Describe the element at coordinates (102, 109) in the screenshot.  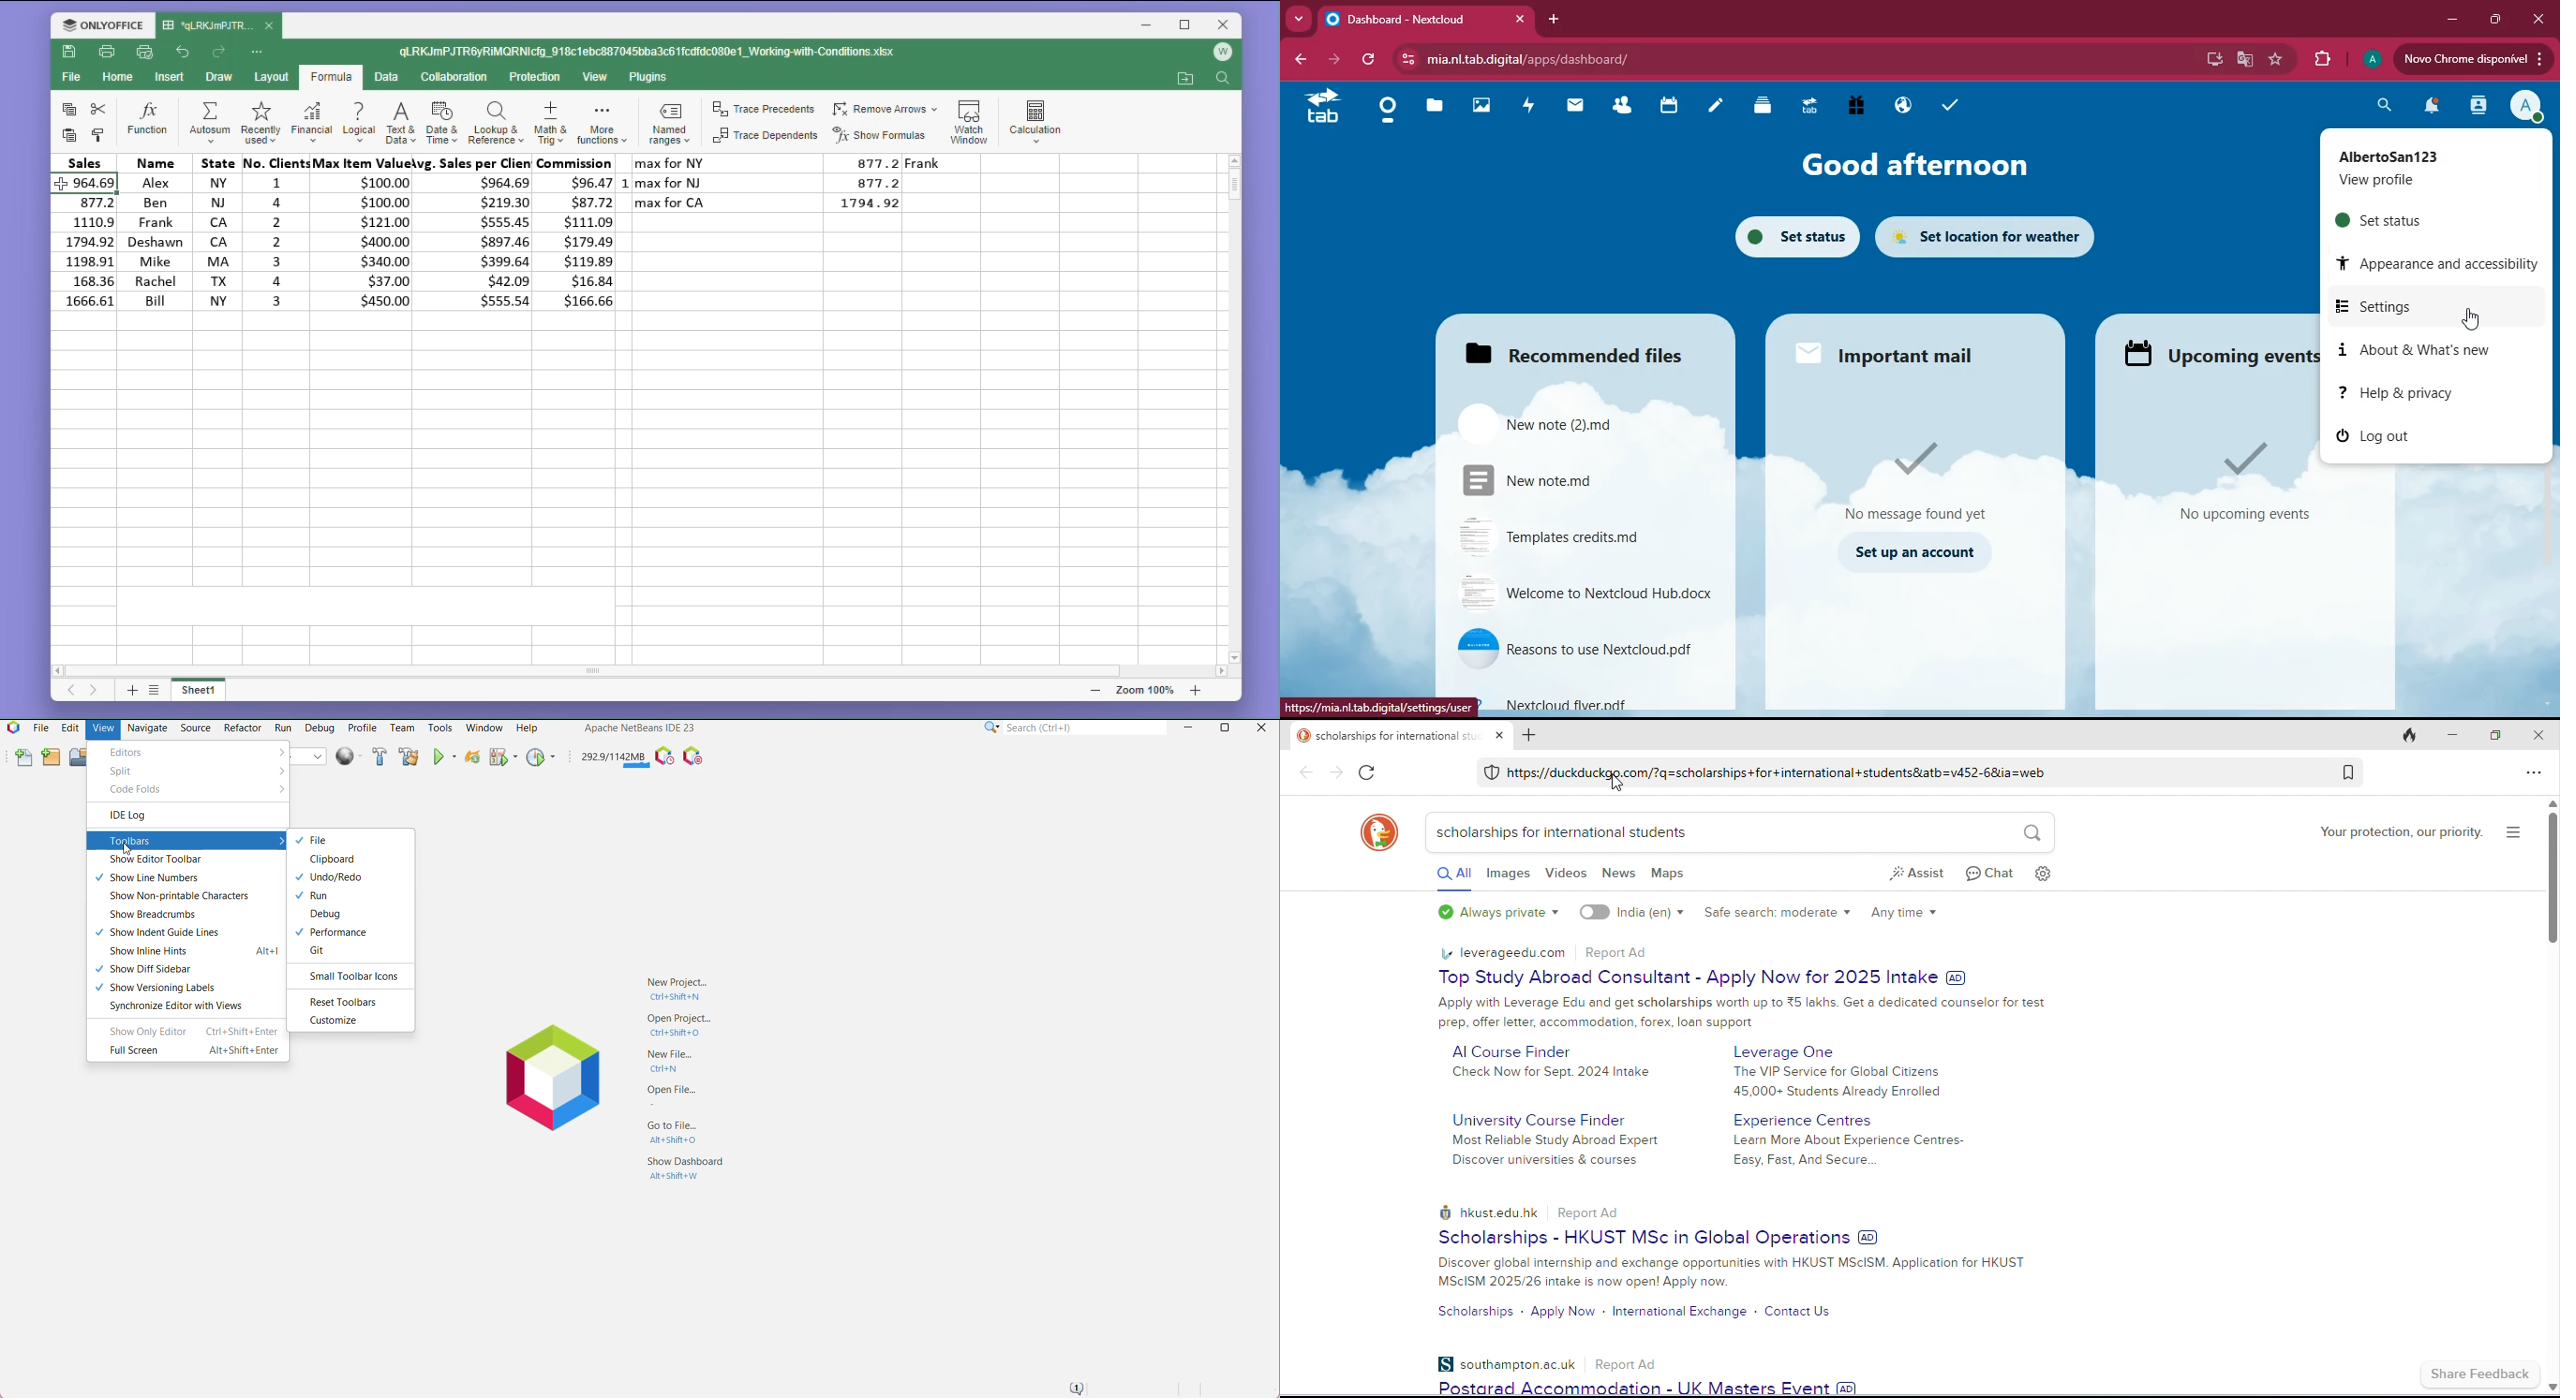
I see `cut` at that location.